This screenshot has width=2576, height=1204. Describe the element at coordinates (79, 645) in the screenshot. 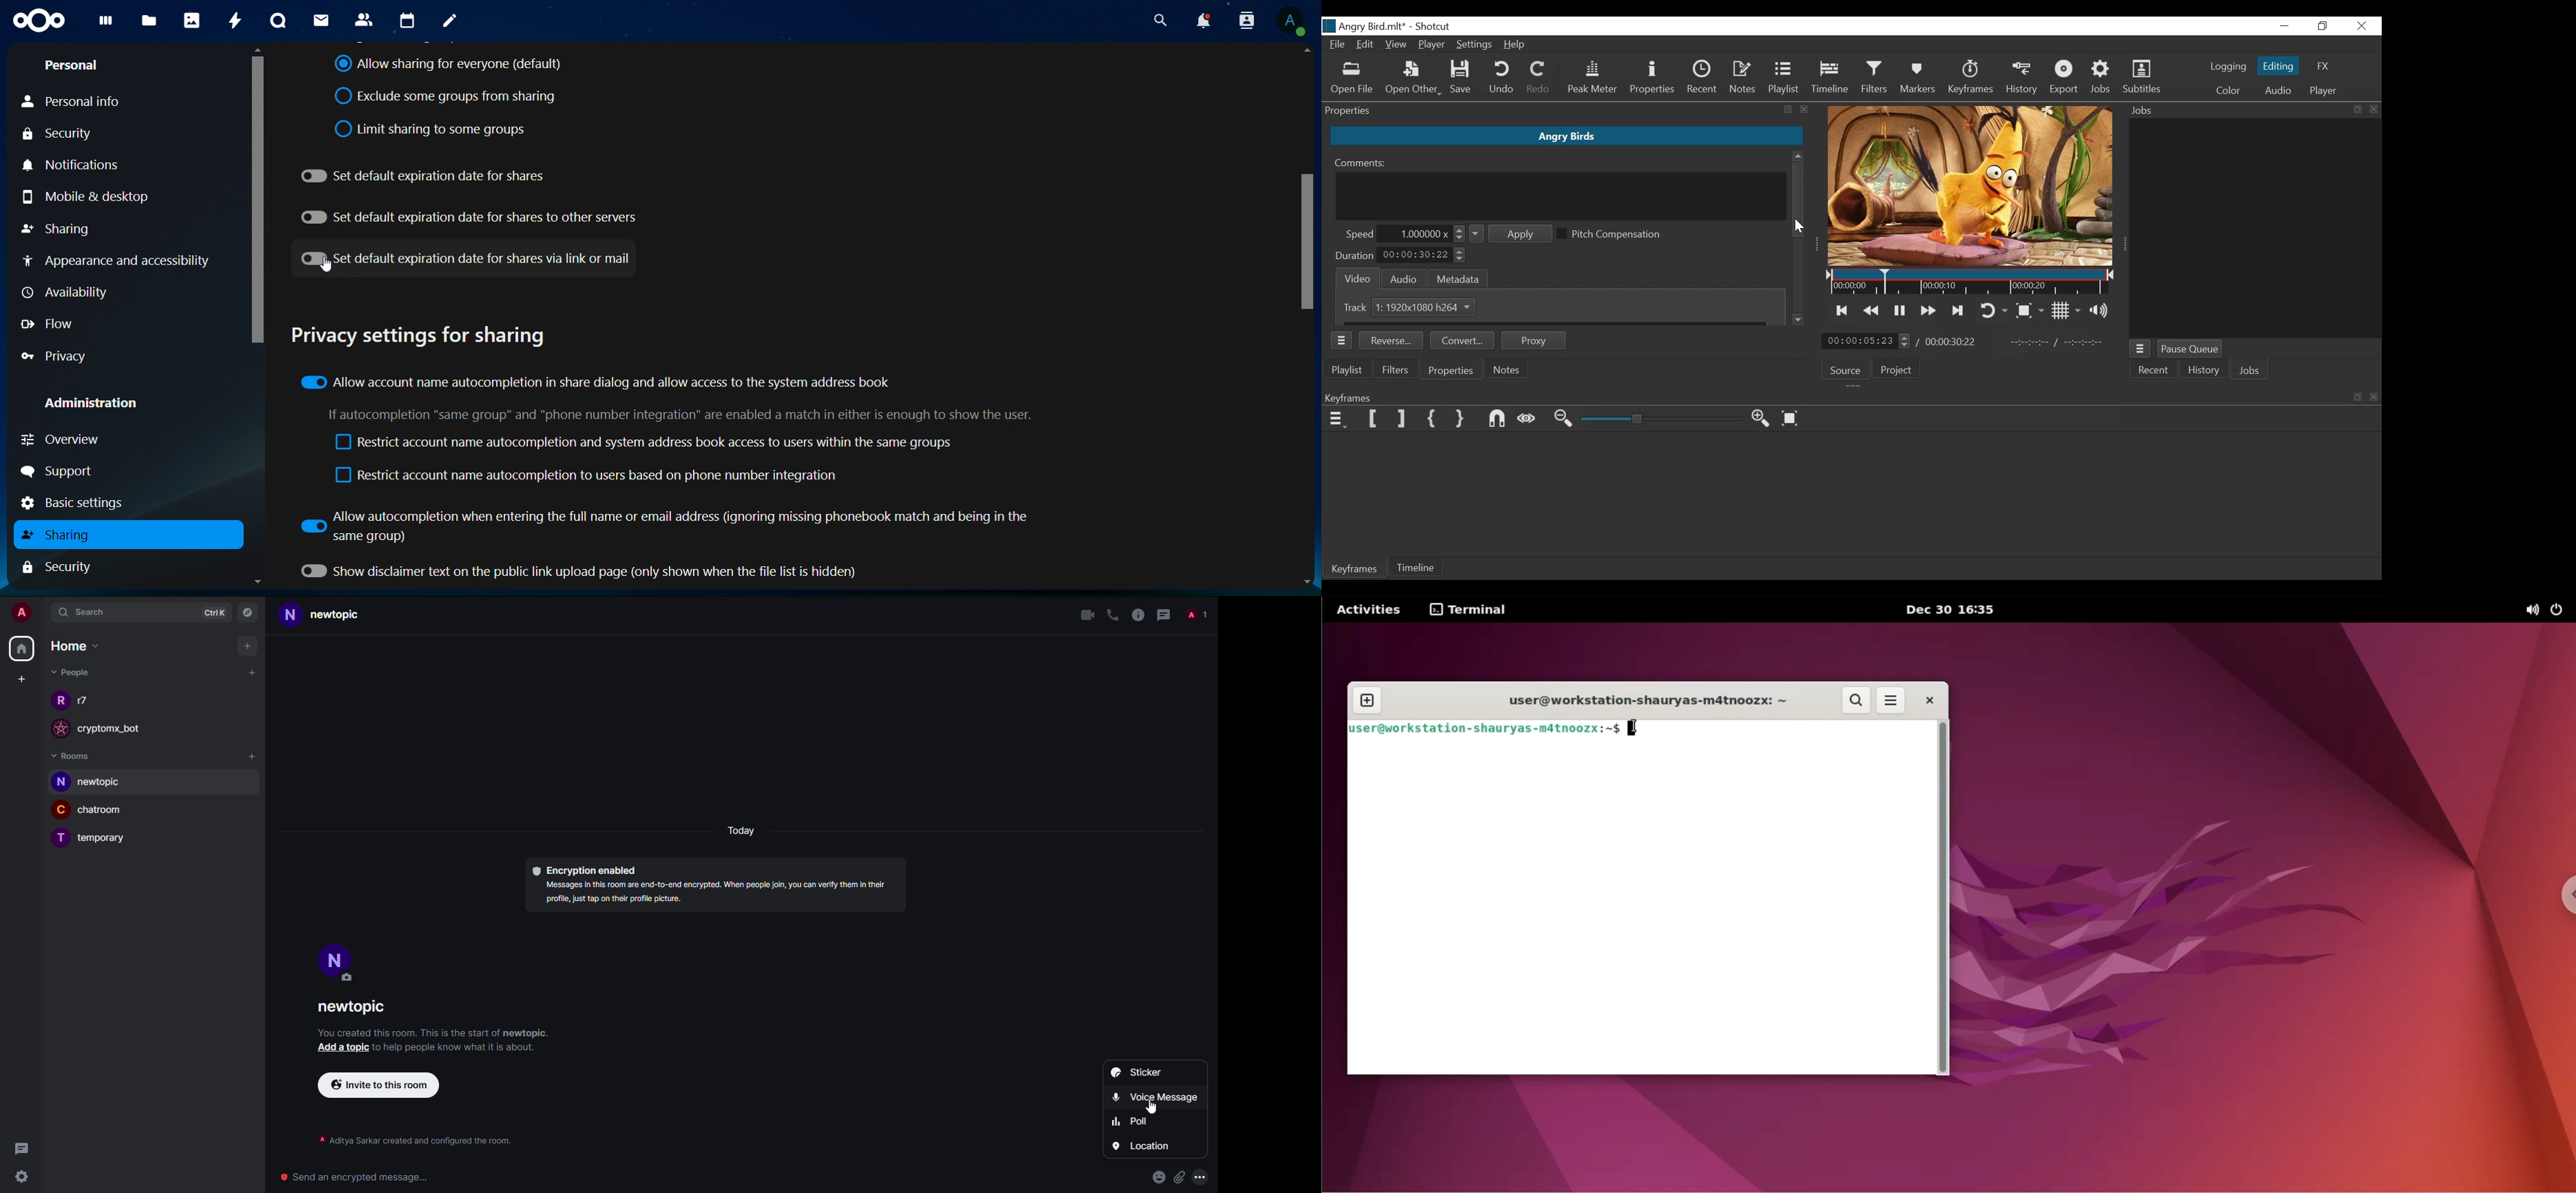

I see `home` at that location.